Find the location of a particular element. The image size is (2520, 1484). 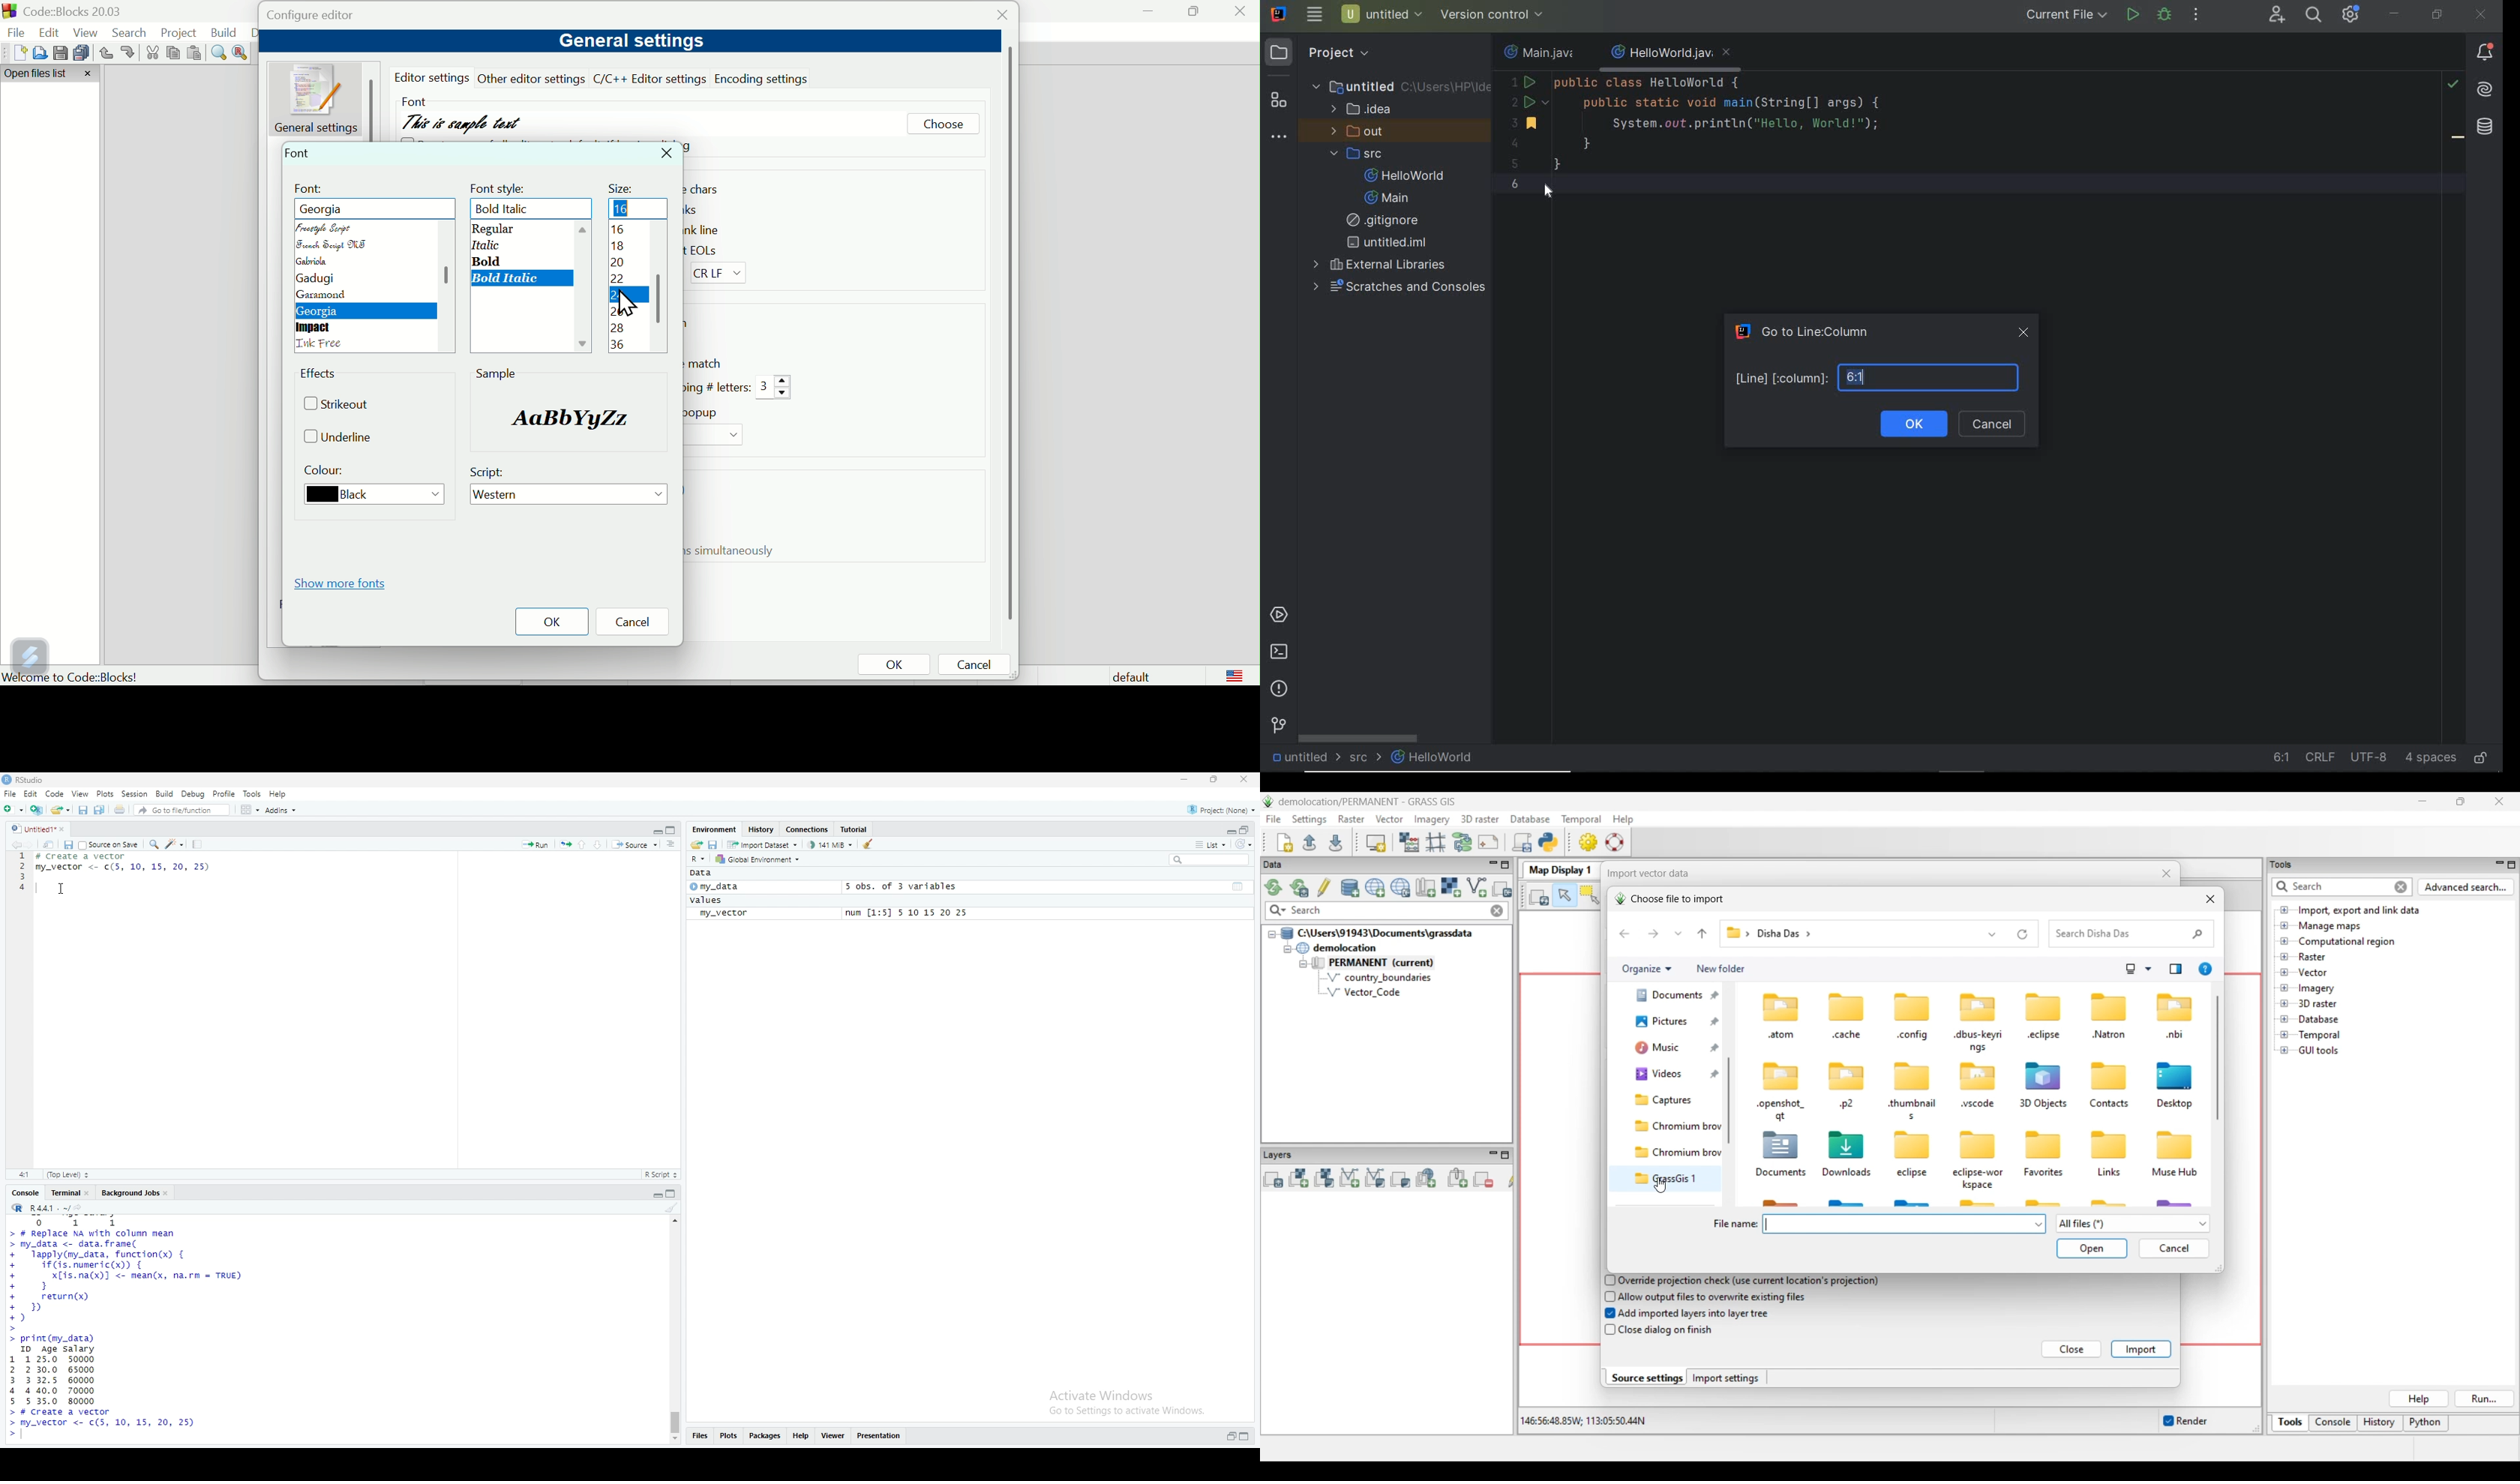

import dataset is located at coordinates (763, 845).